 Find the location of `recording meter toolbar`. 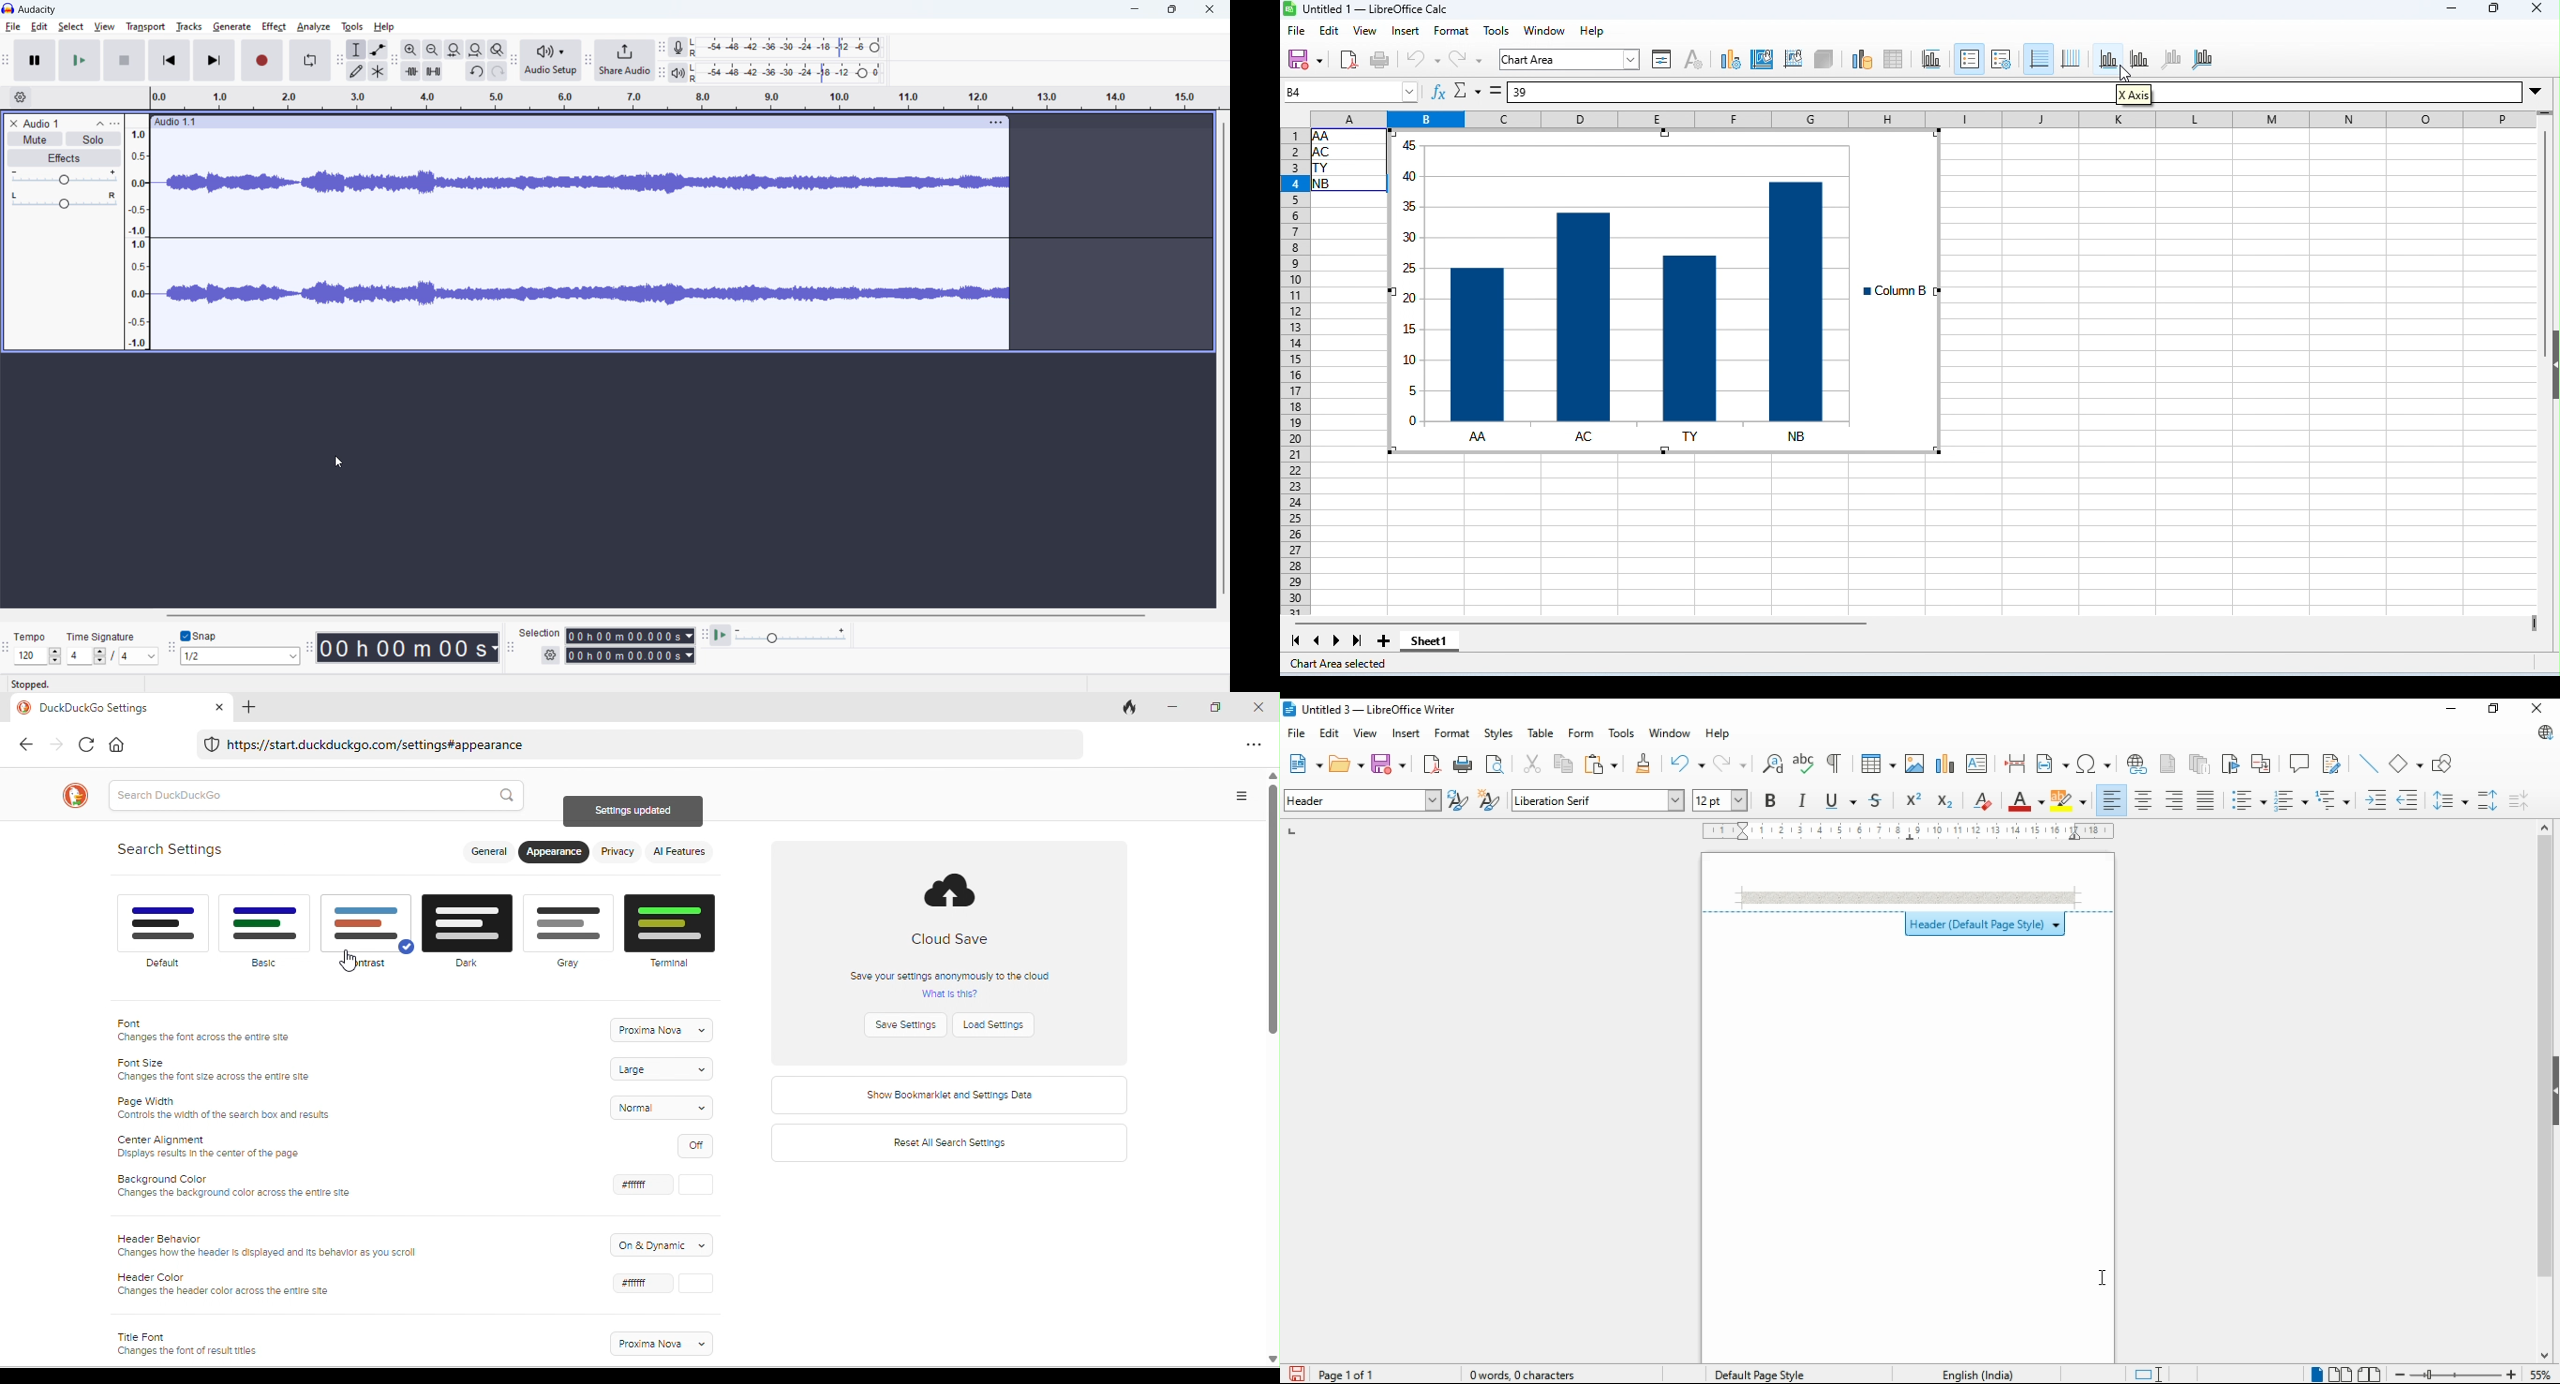

recording meter toolbar is located at coordinates (661, 49).